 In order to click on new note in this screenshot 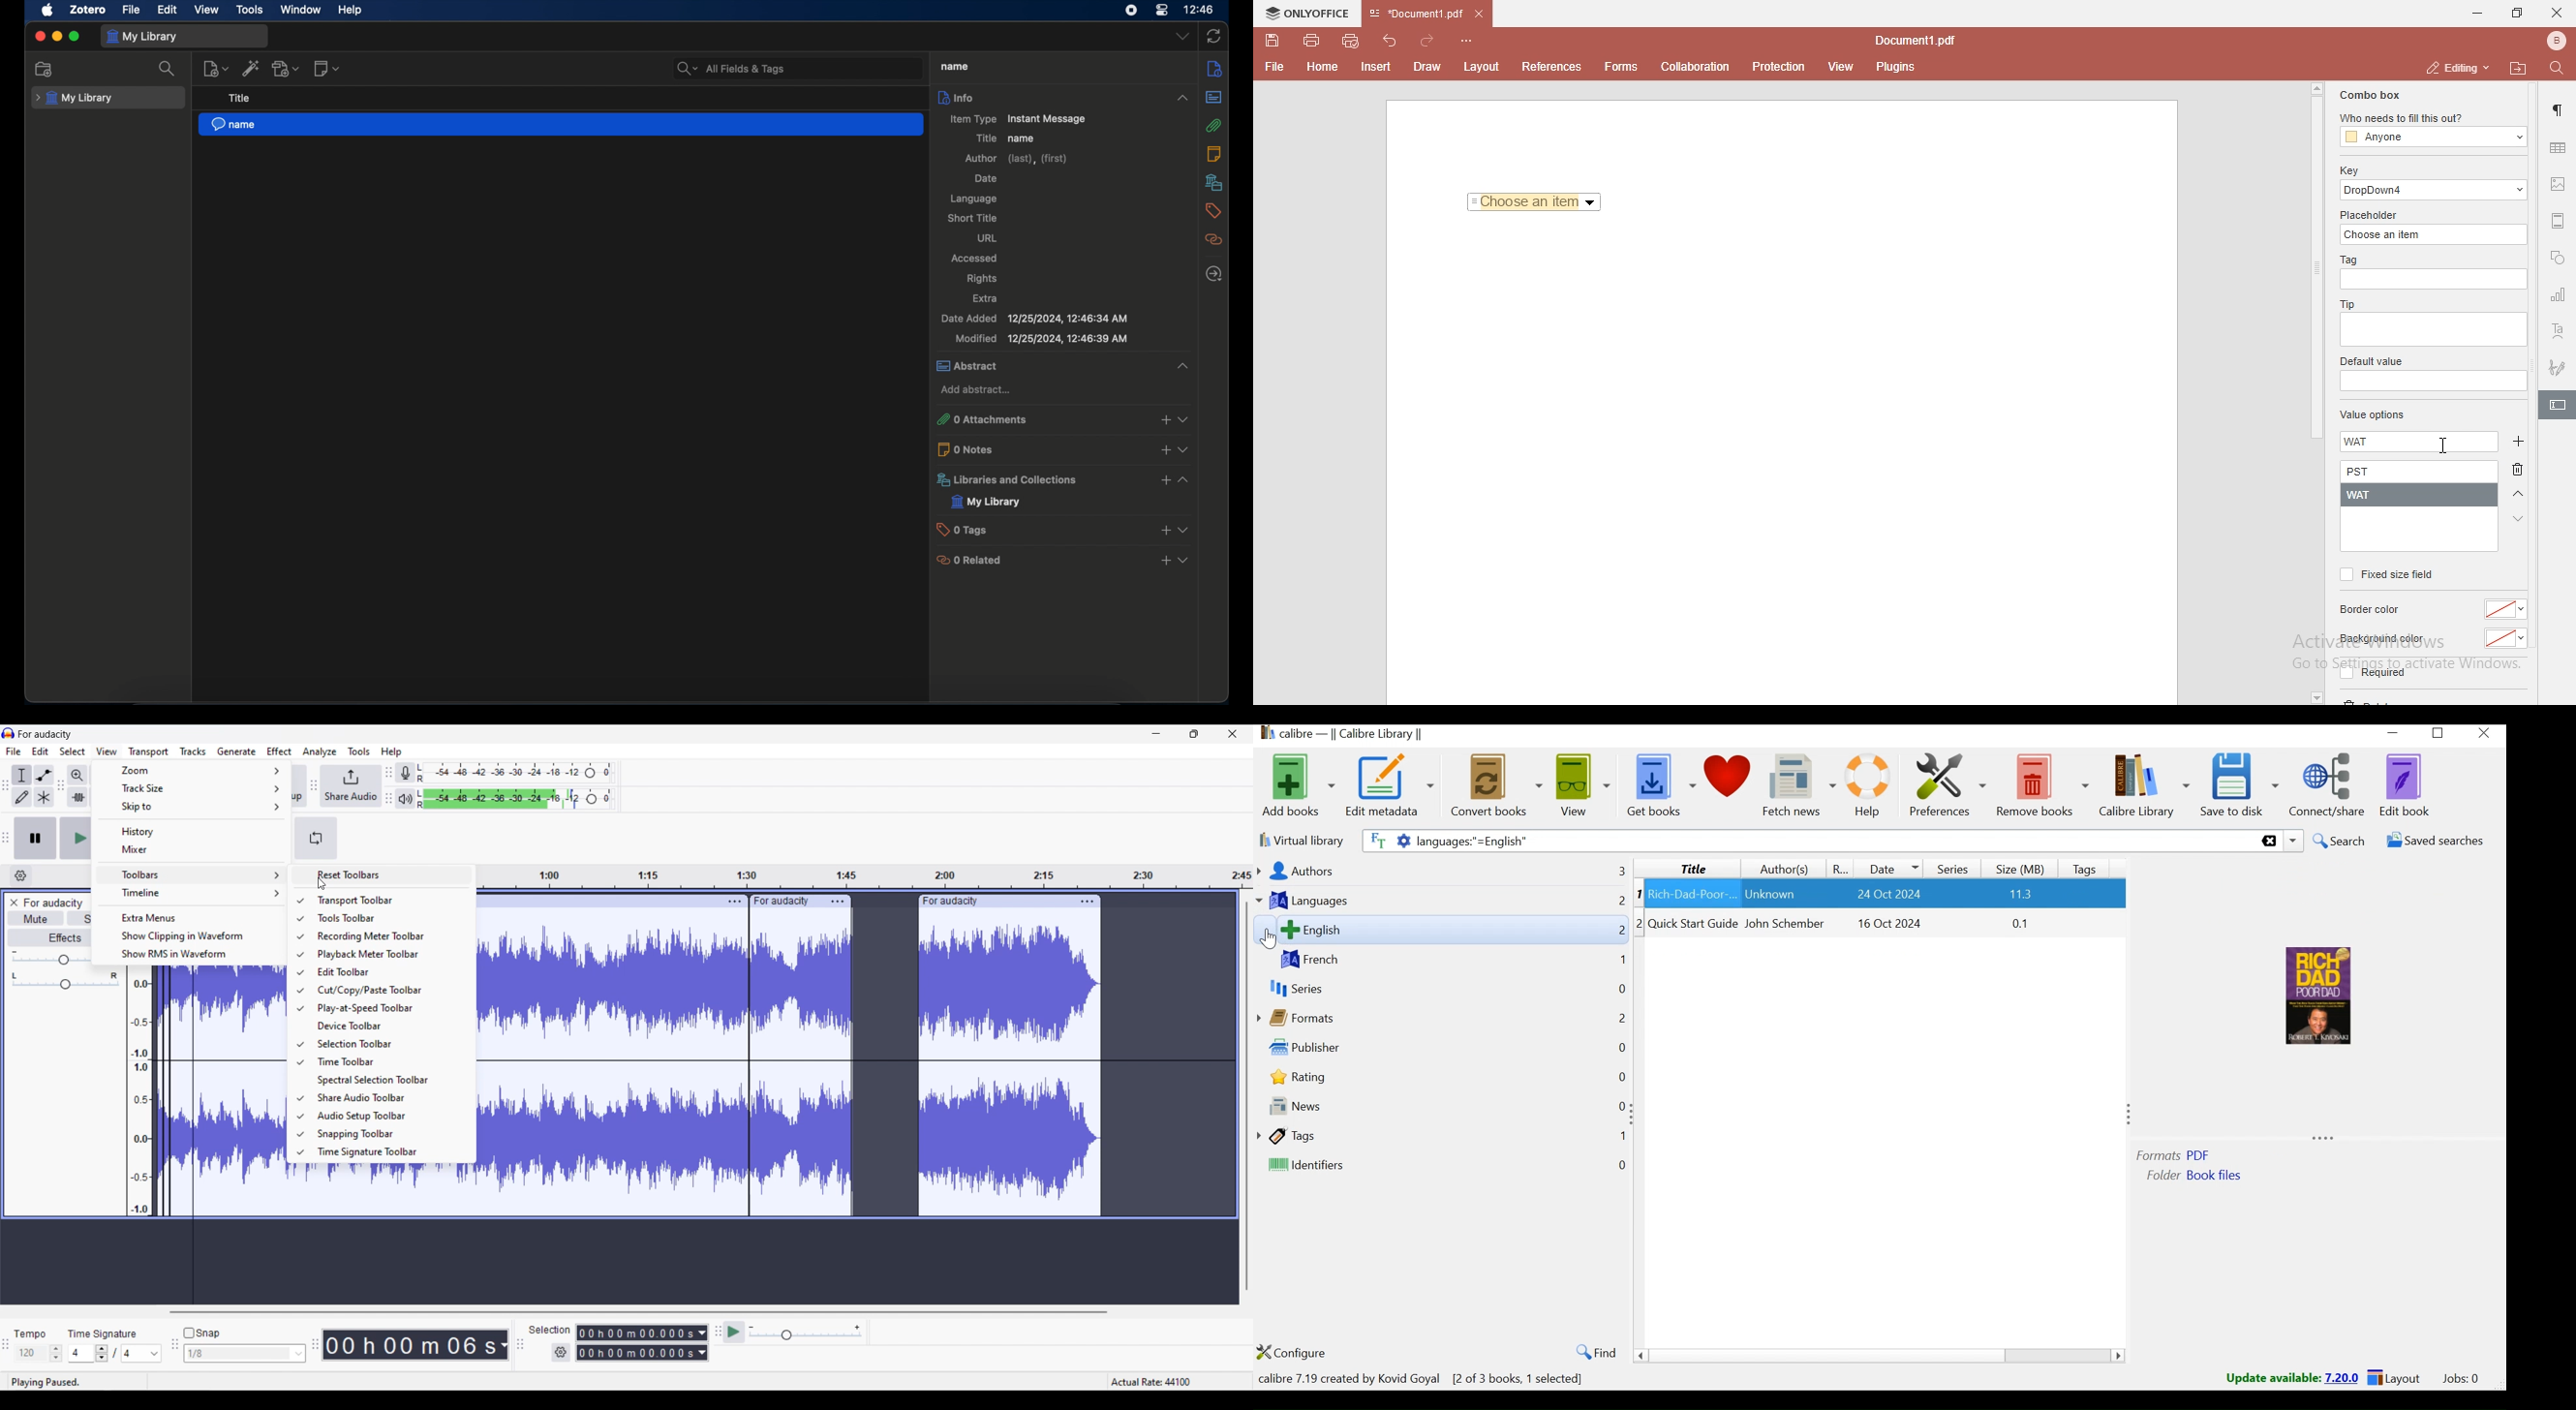, I will do `click(328, 69)`.